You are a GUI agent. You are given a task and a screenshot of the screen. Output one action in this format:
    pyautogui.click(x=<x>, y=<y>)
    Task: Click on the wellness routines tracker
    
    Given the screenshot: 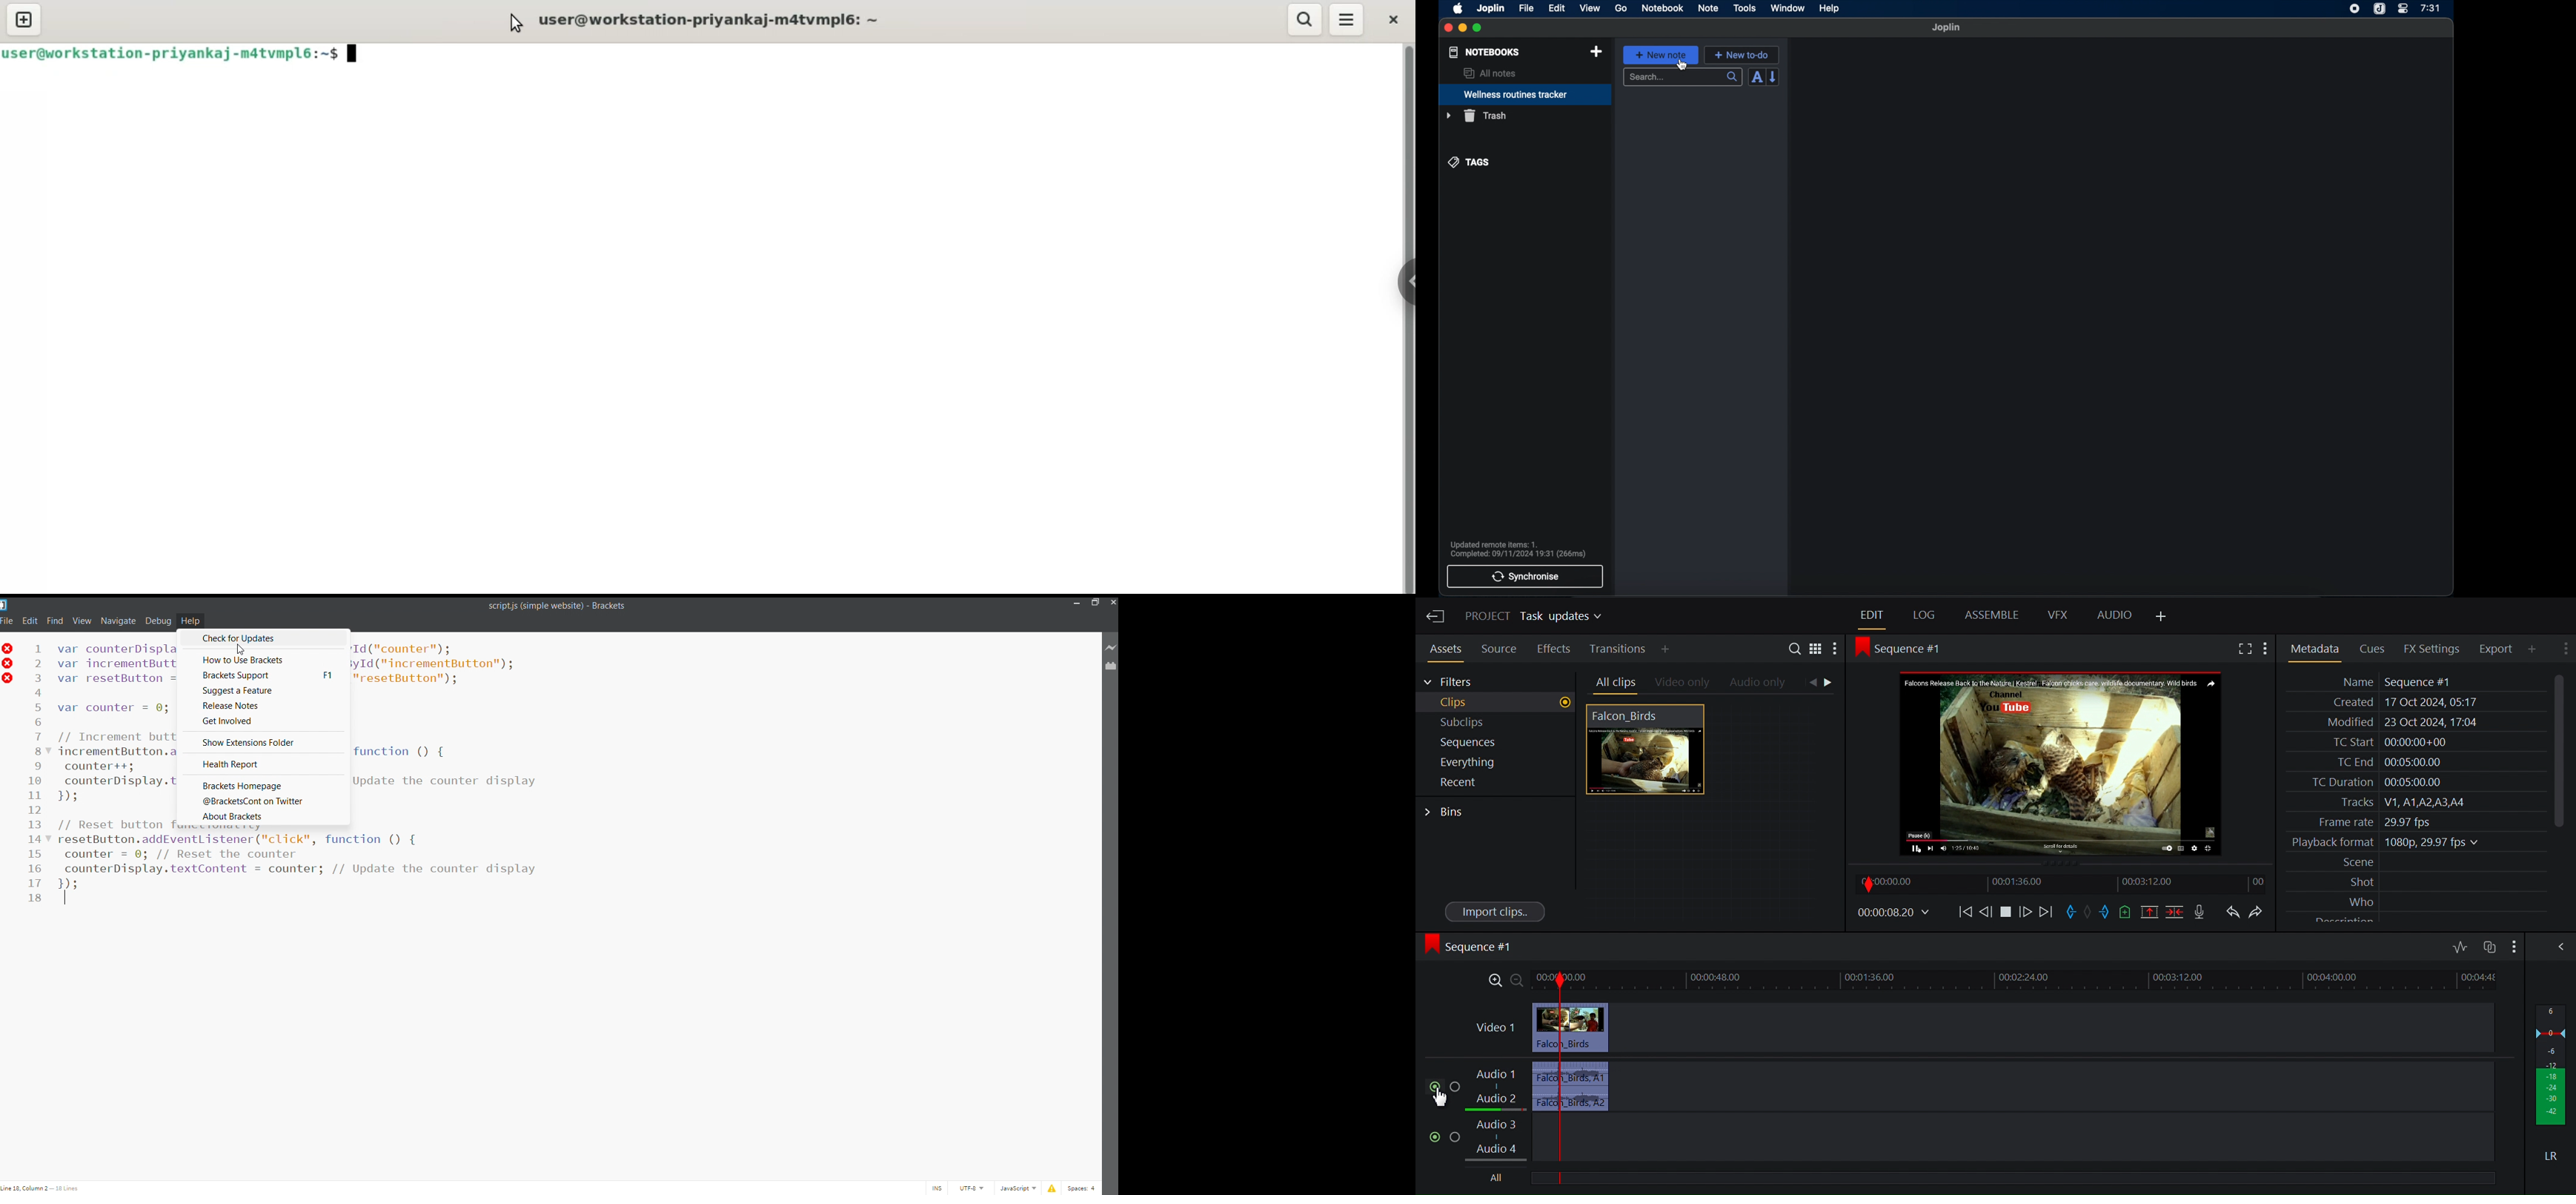 What is the action you would take?
    pyautogui.click(x=1526, y=95)
    